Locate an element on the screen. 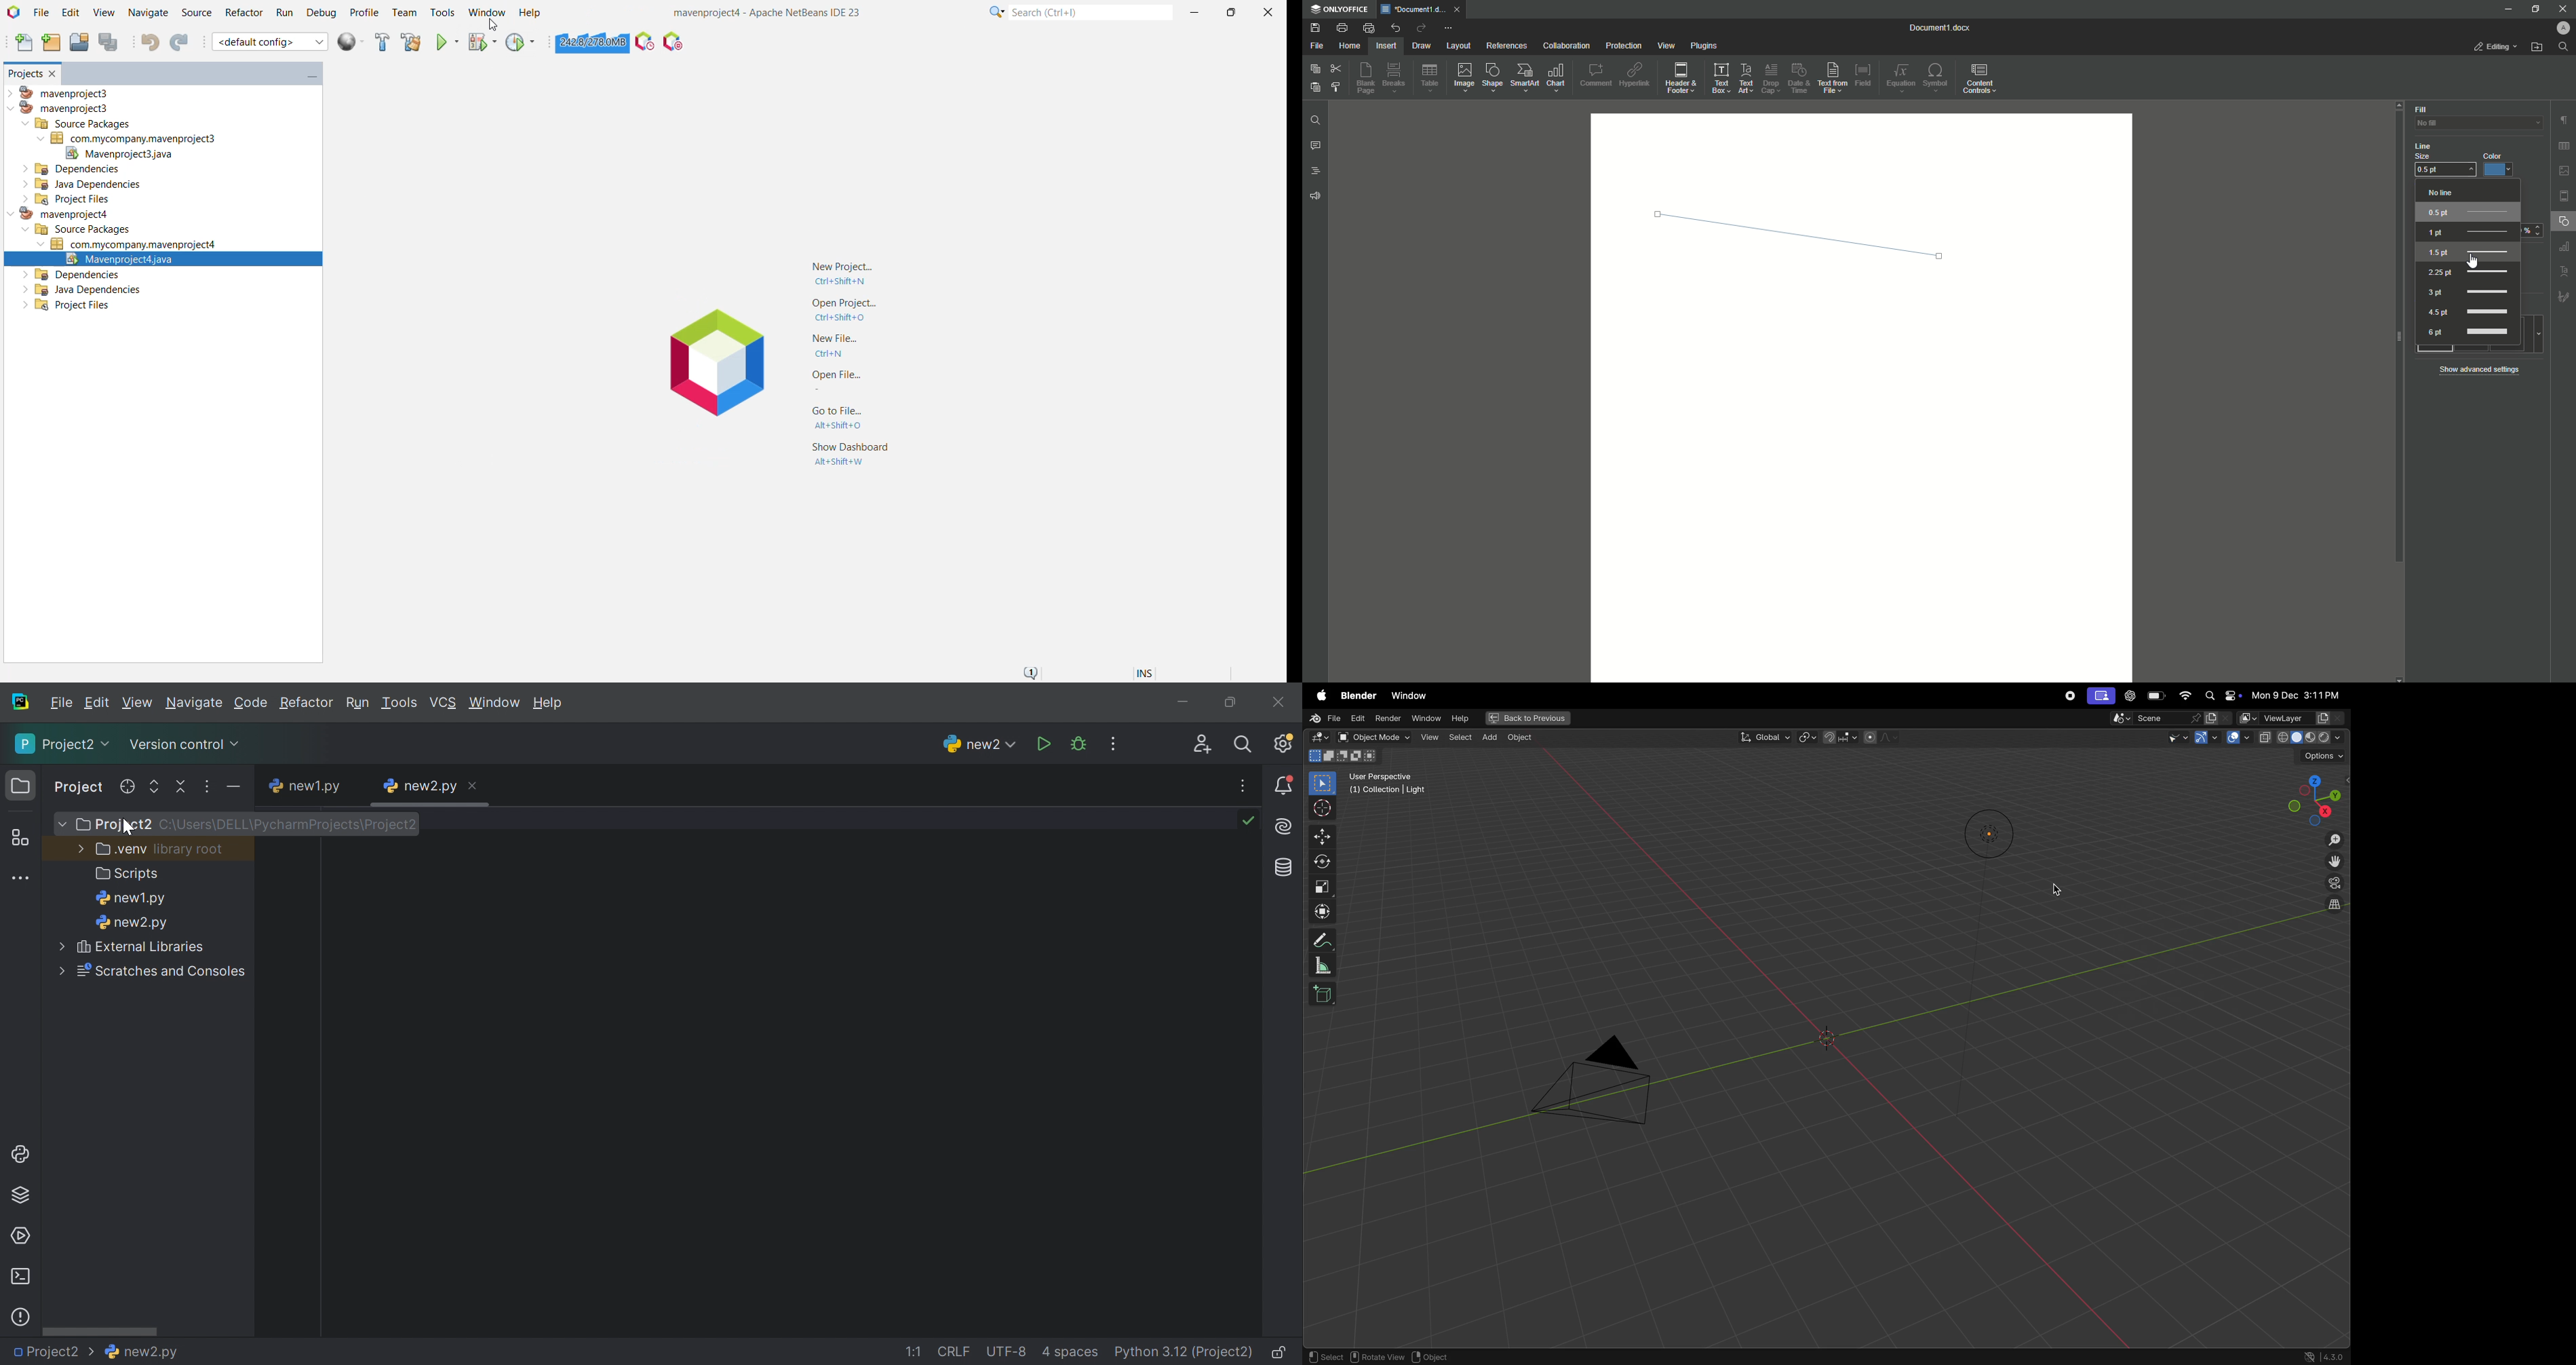 This screenshot has width=2576, height=1372. Window is located at coordinates (494, 702).